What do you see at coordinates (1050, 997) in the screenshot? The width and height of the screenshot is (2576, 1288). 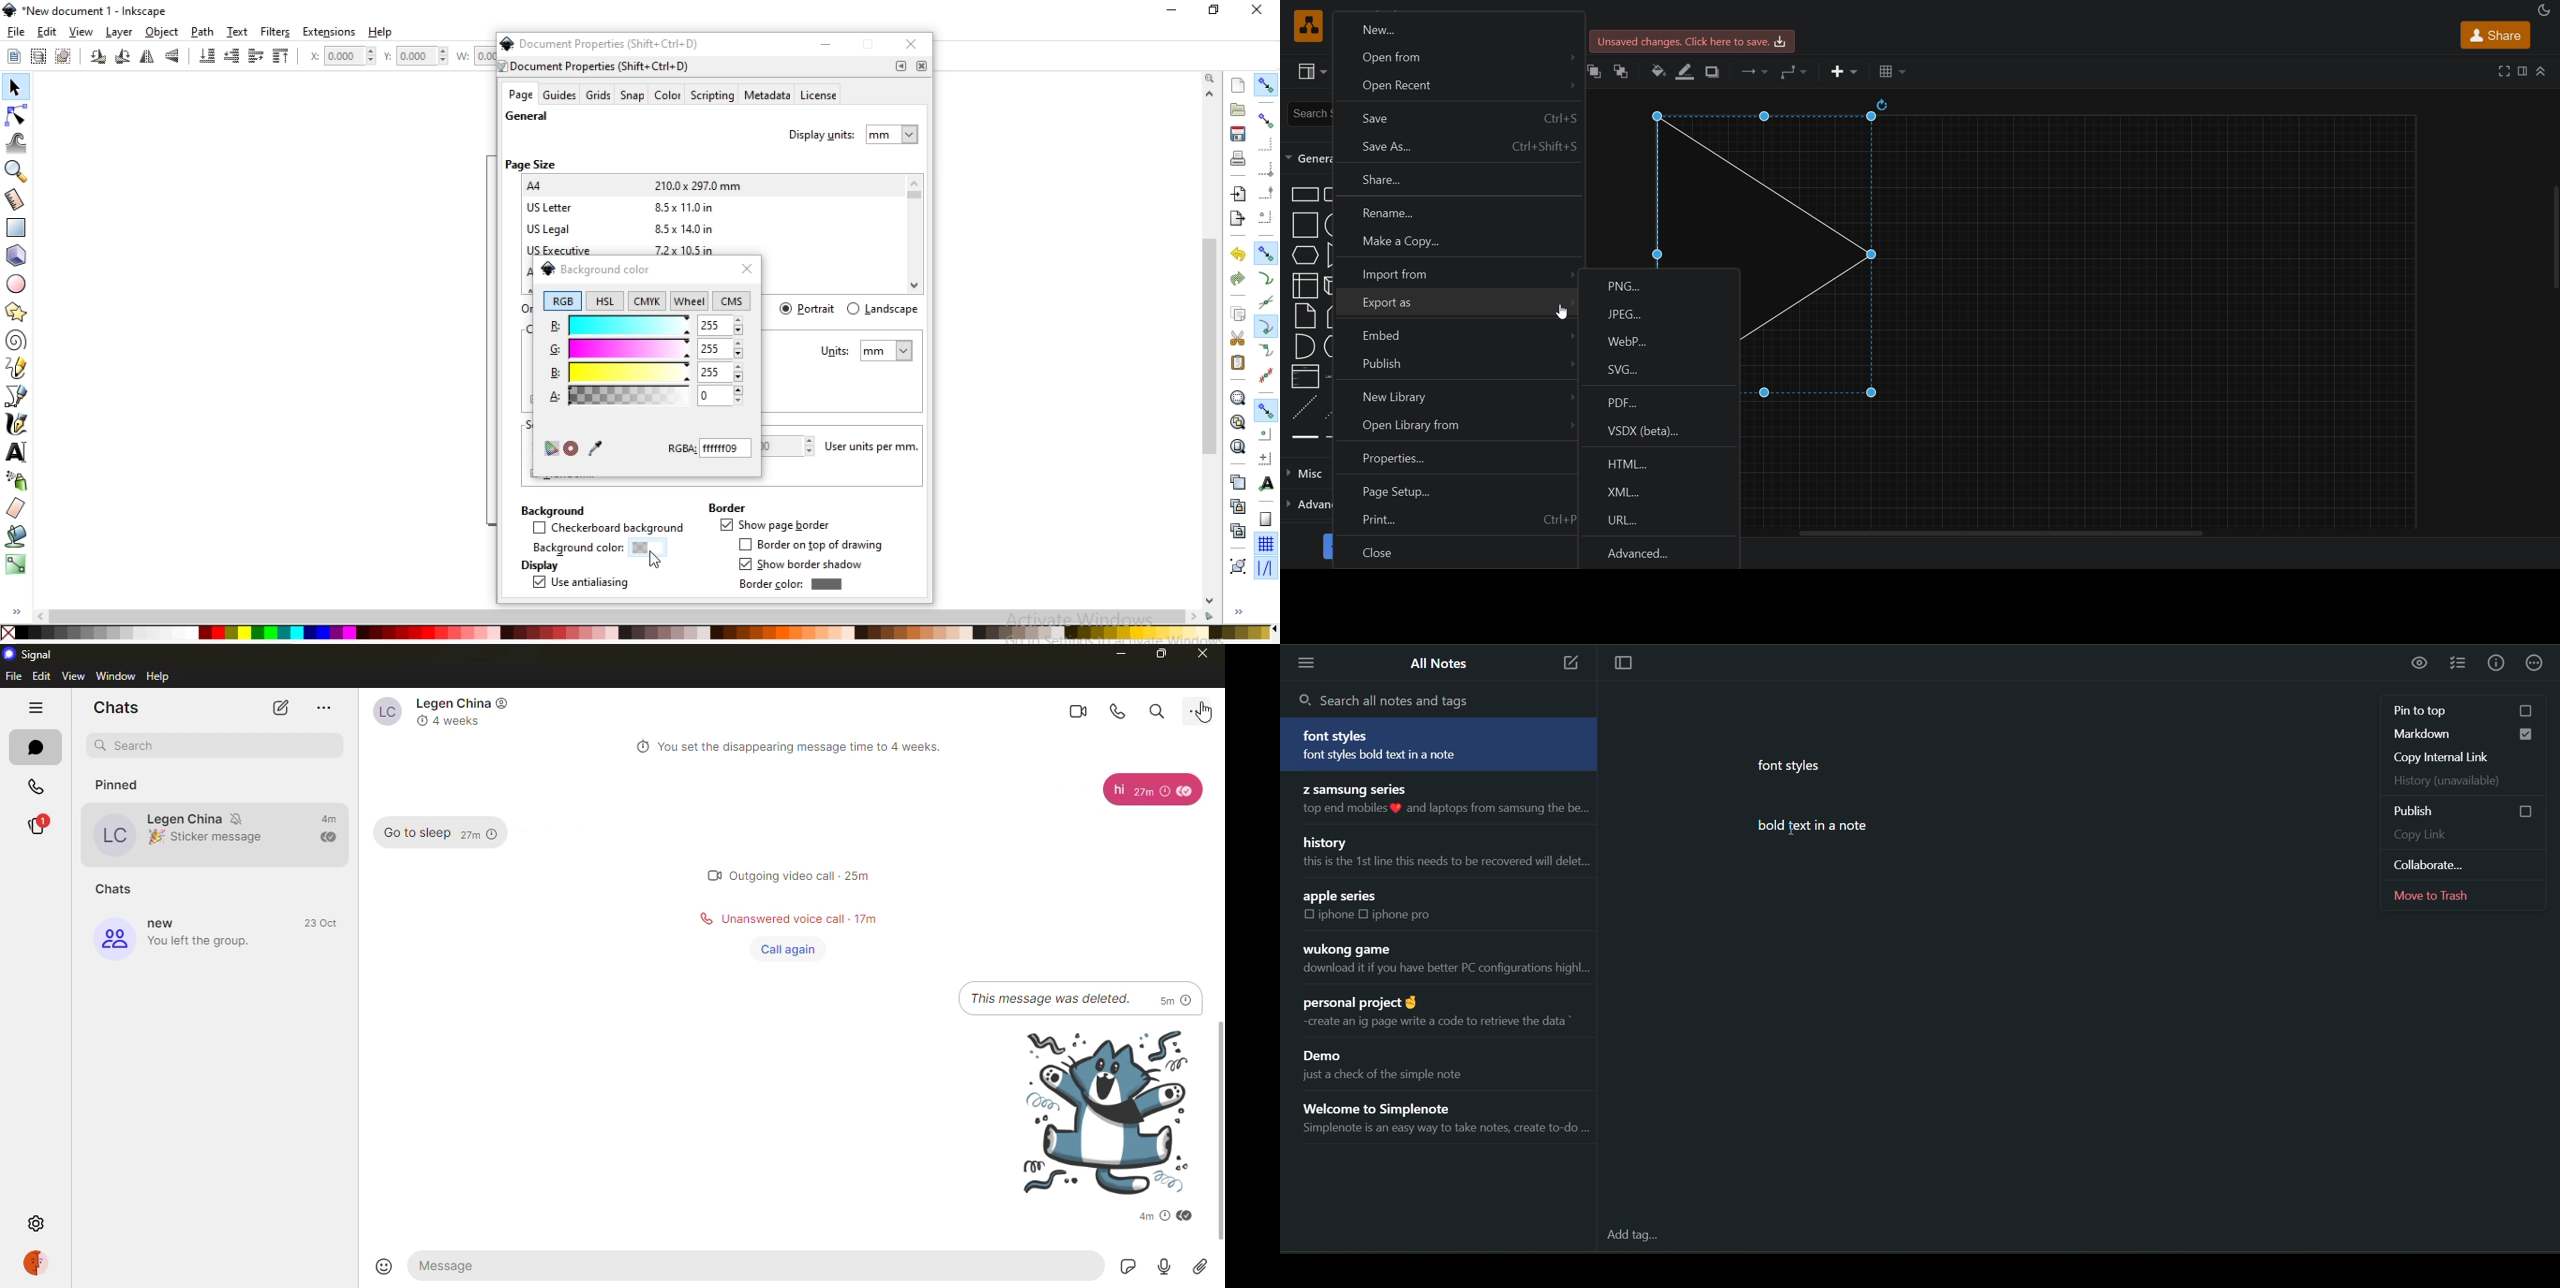 I see `message deleted` at bounding box center [1050, 997].